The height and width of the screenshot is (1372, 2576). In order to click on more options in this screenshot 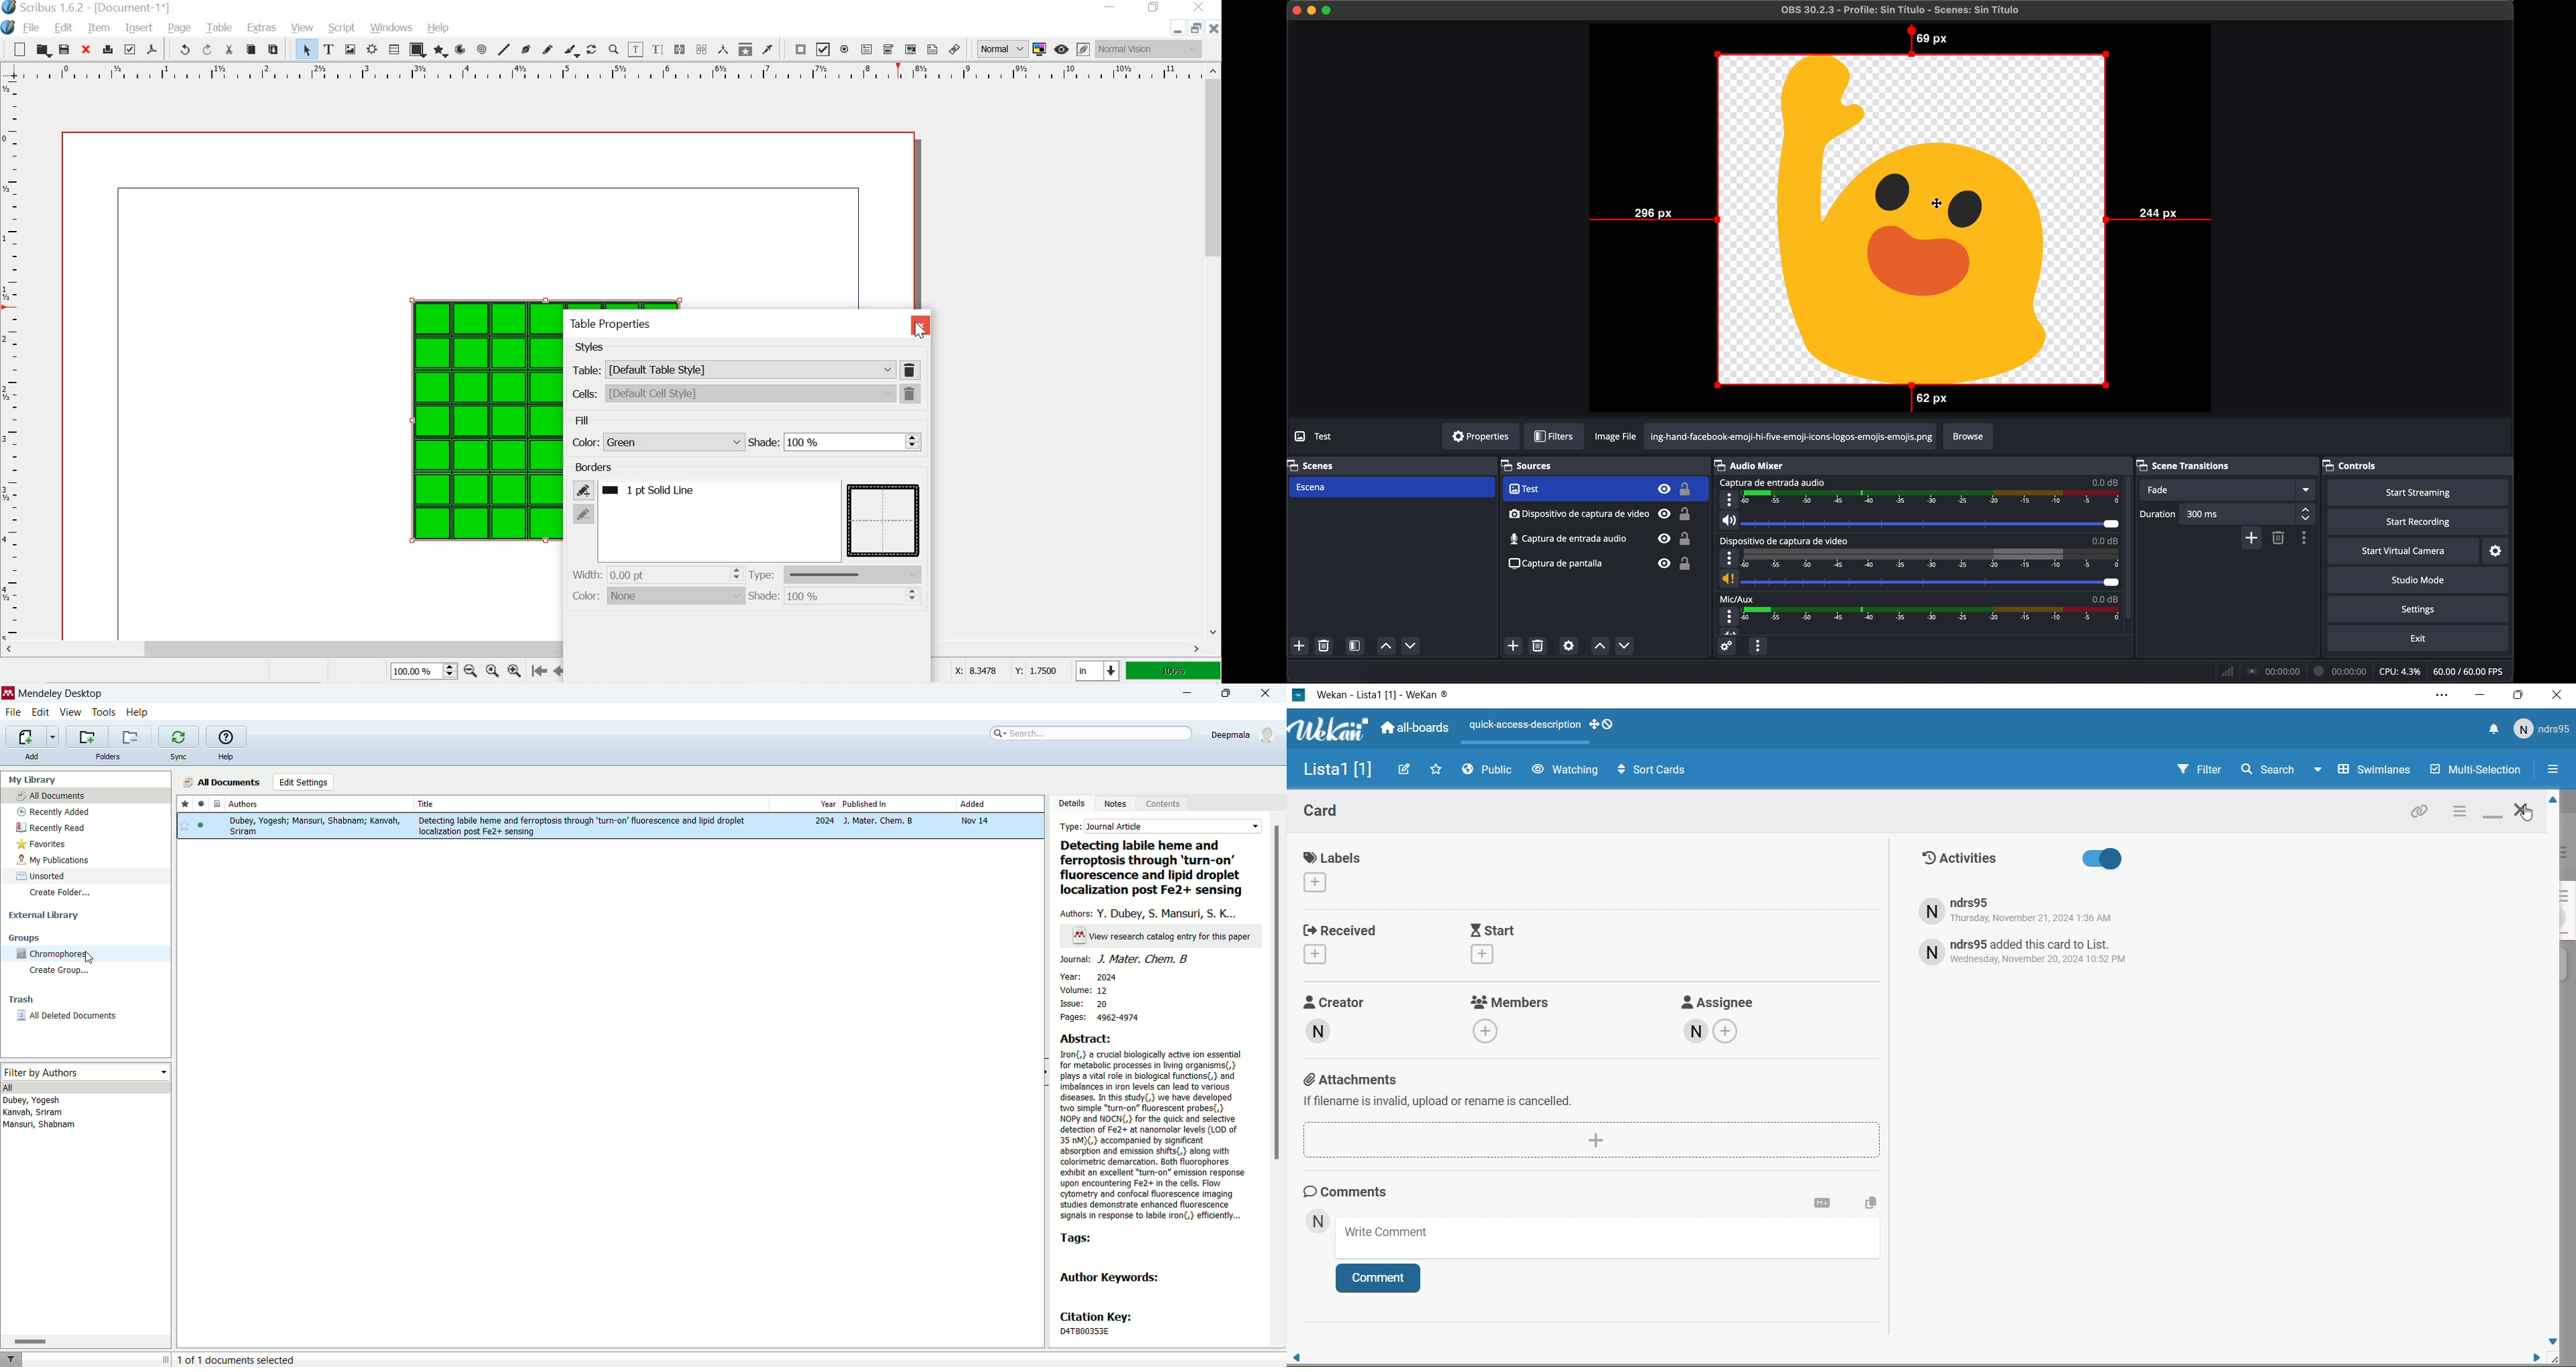, I will do `click(1730, 617)`.